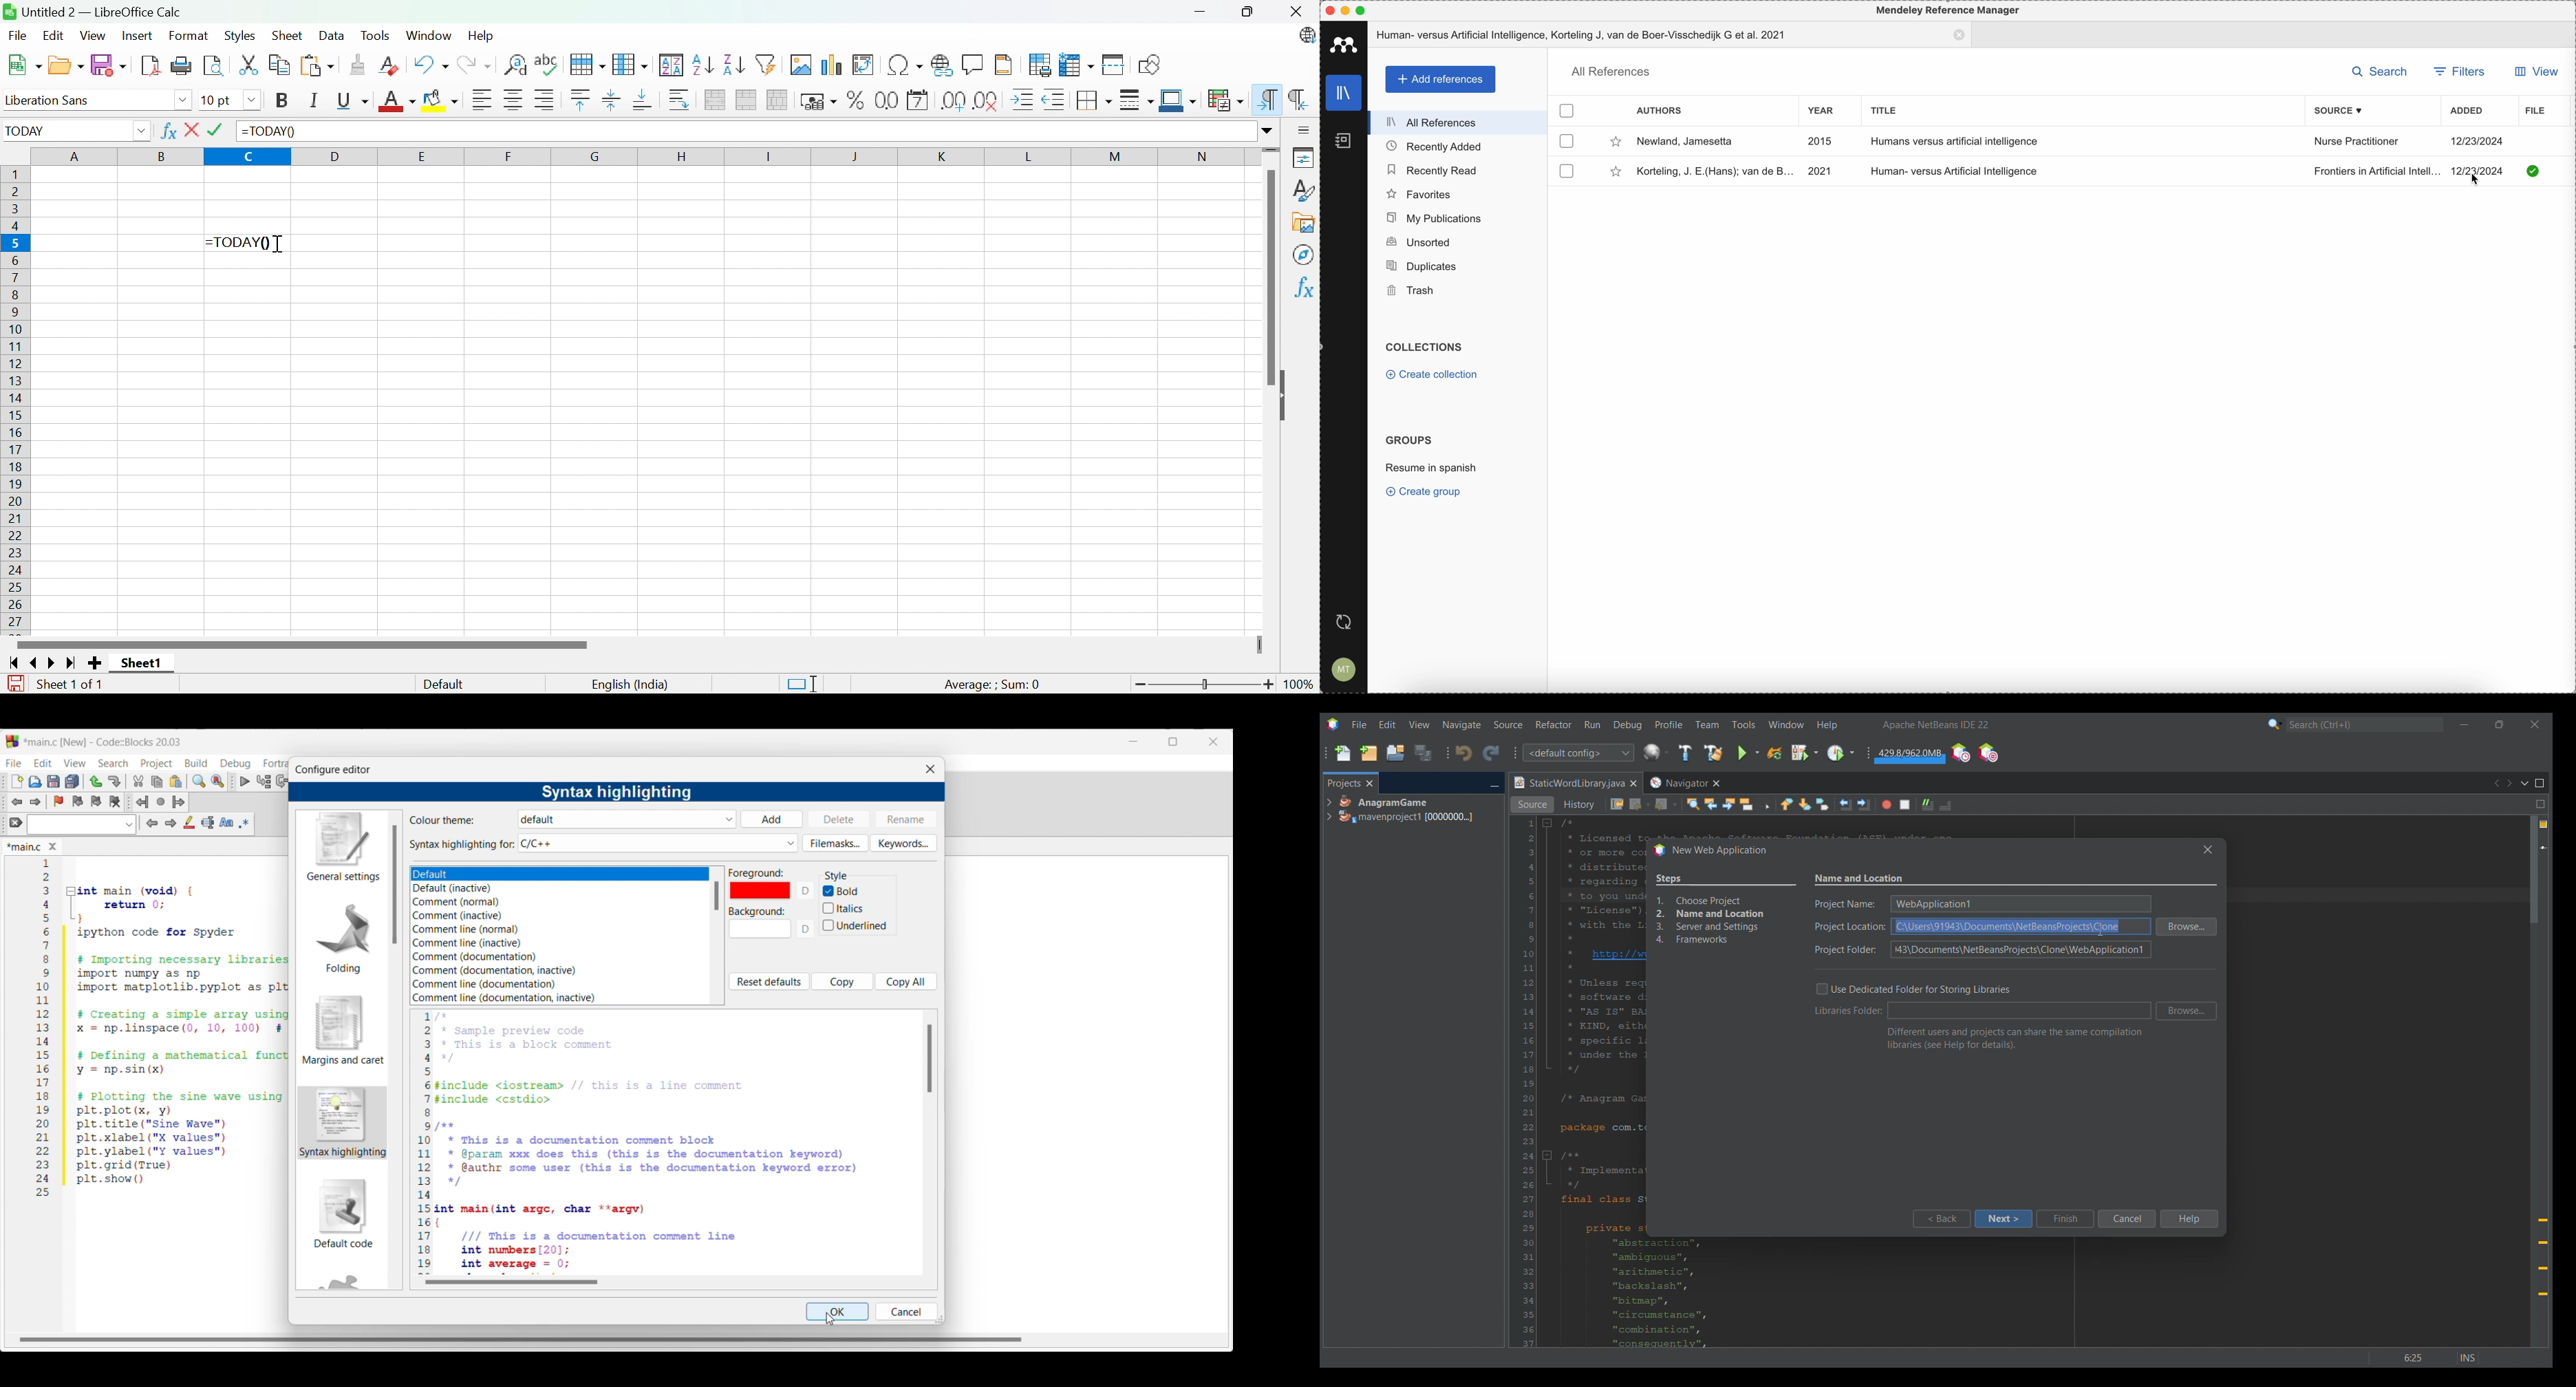  What do you see at coordinates (157, 764) in the screenshot?
I see `Project menu` at bounding box center [157, 764].